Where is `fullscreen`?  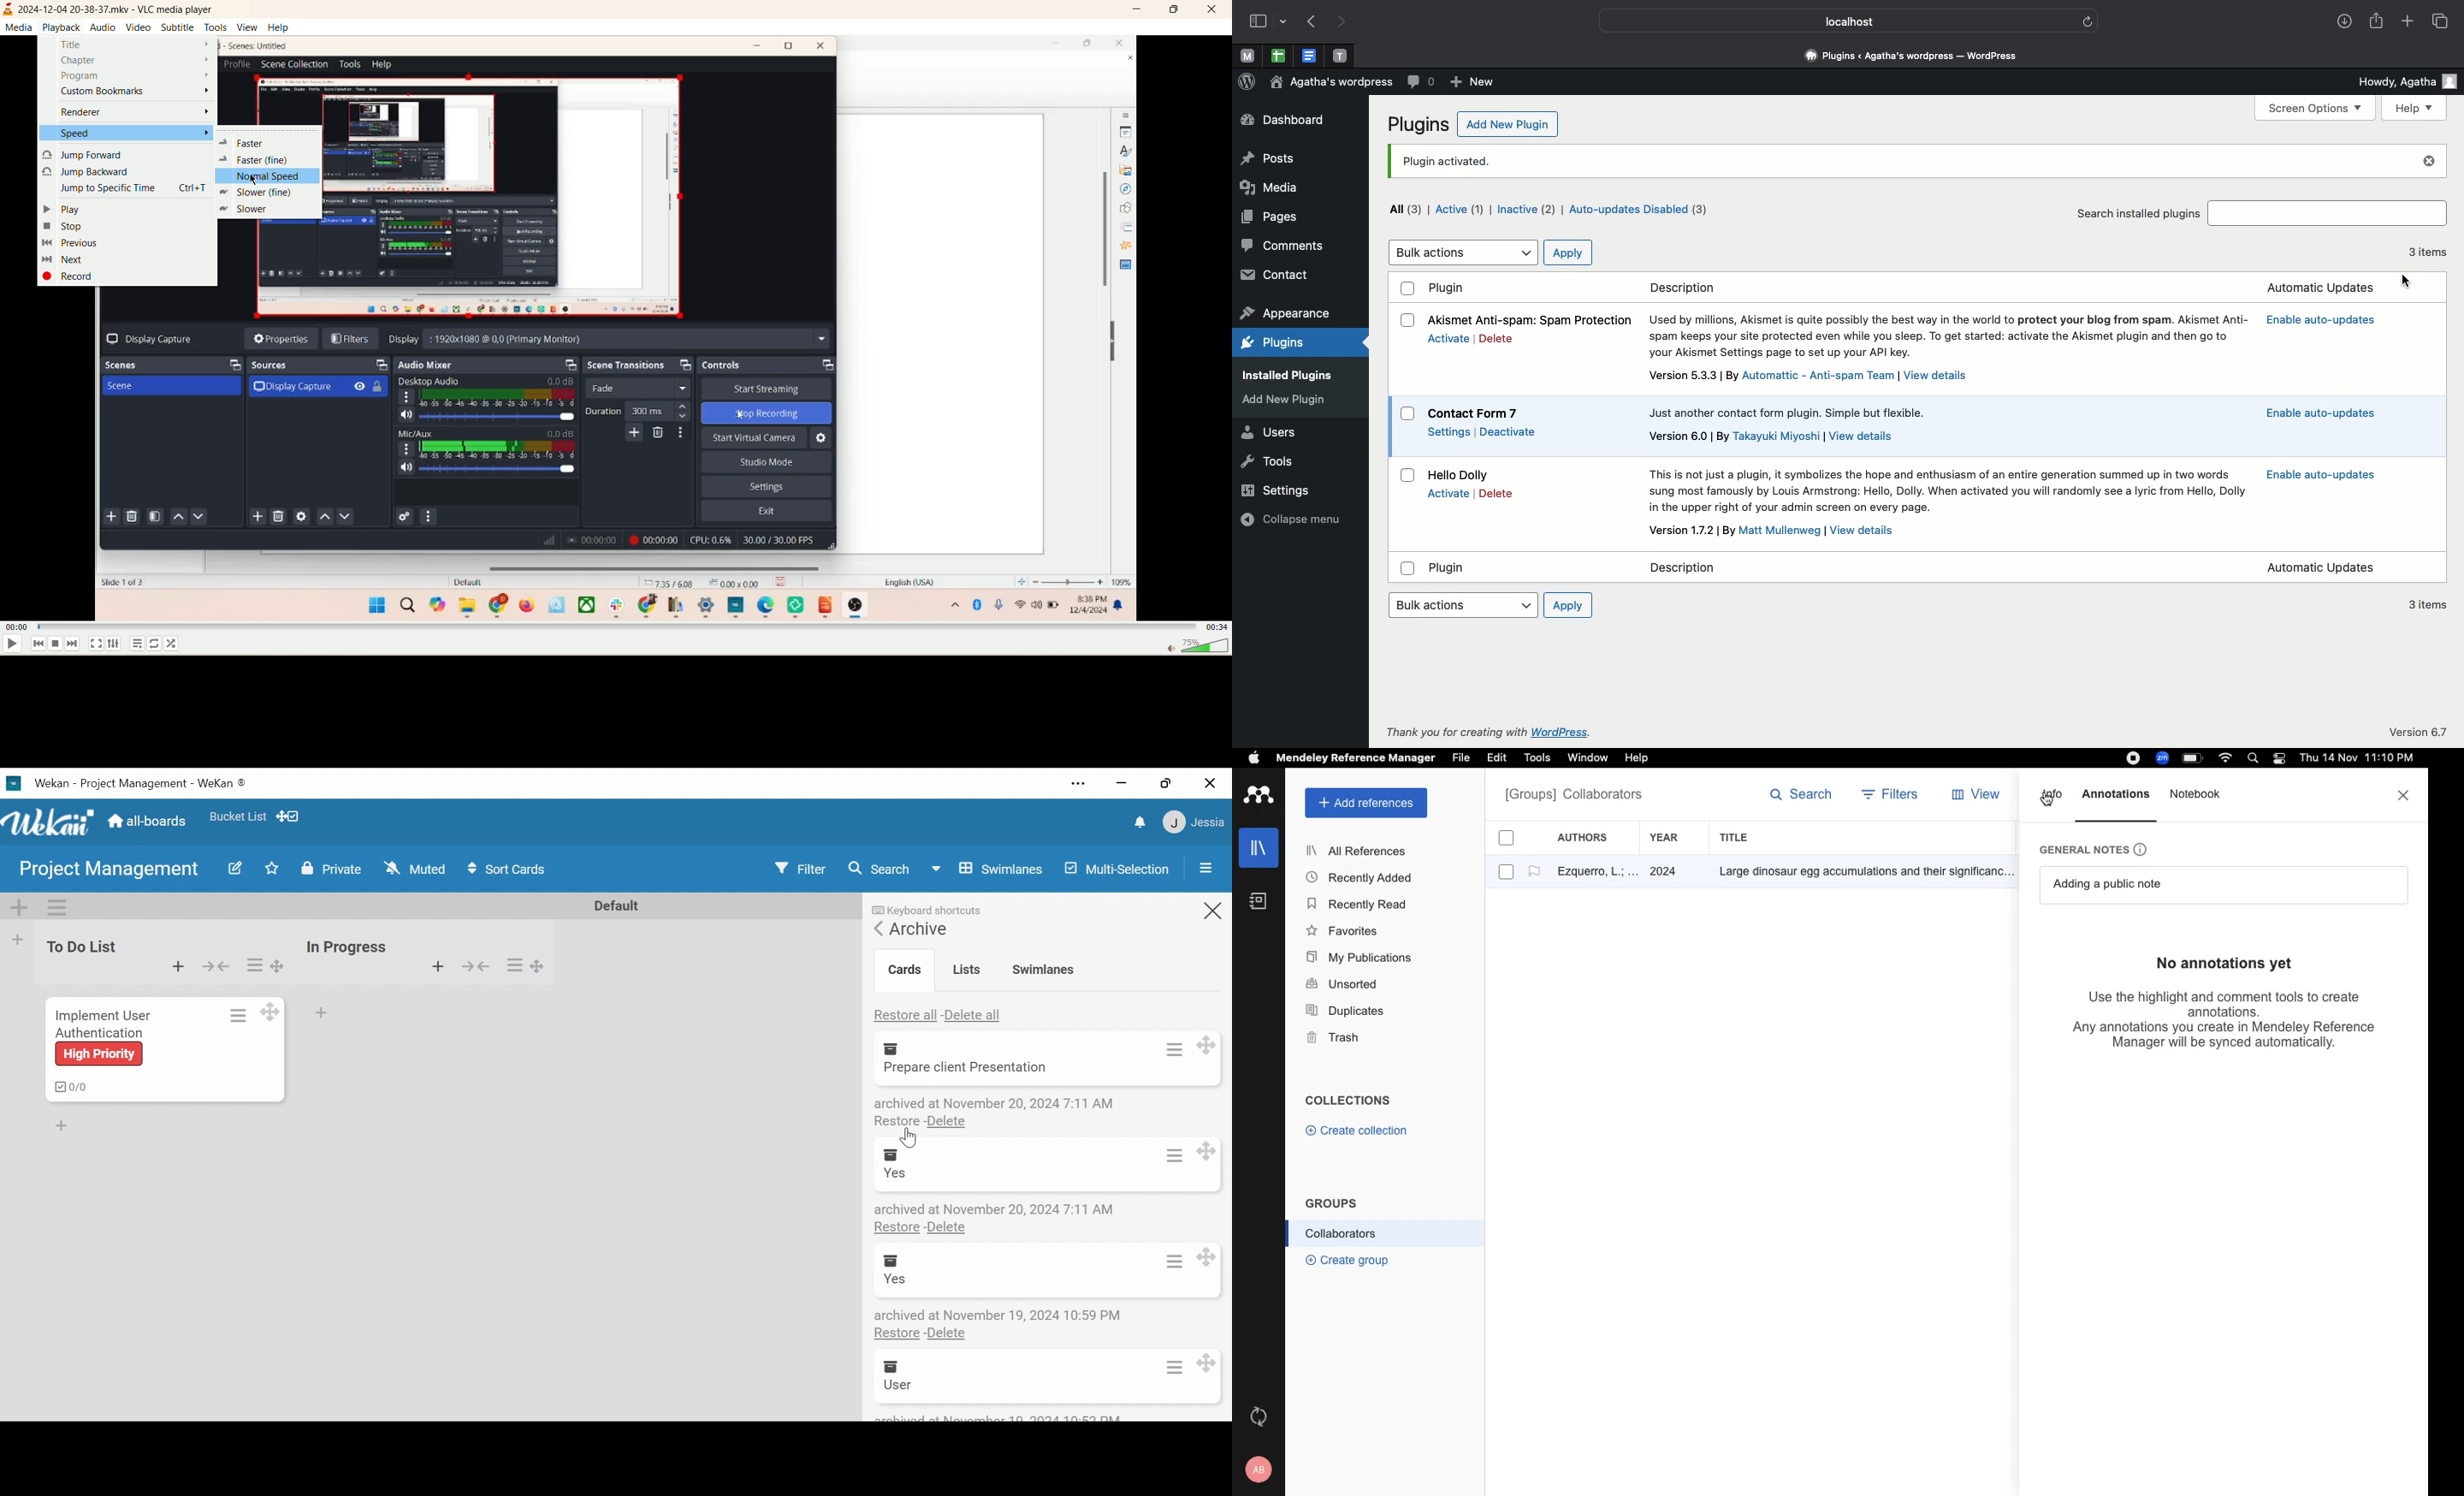
fullscreen is located at coordinates (97, 644).